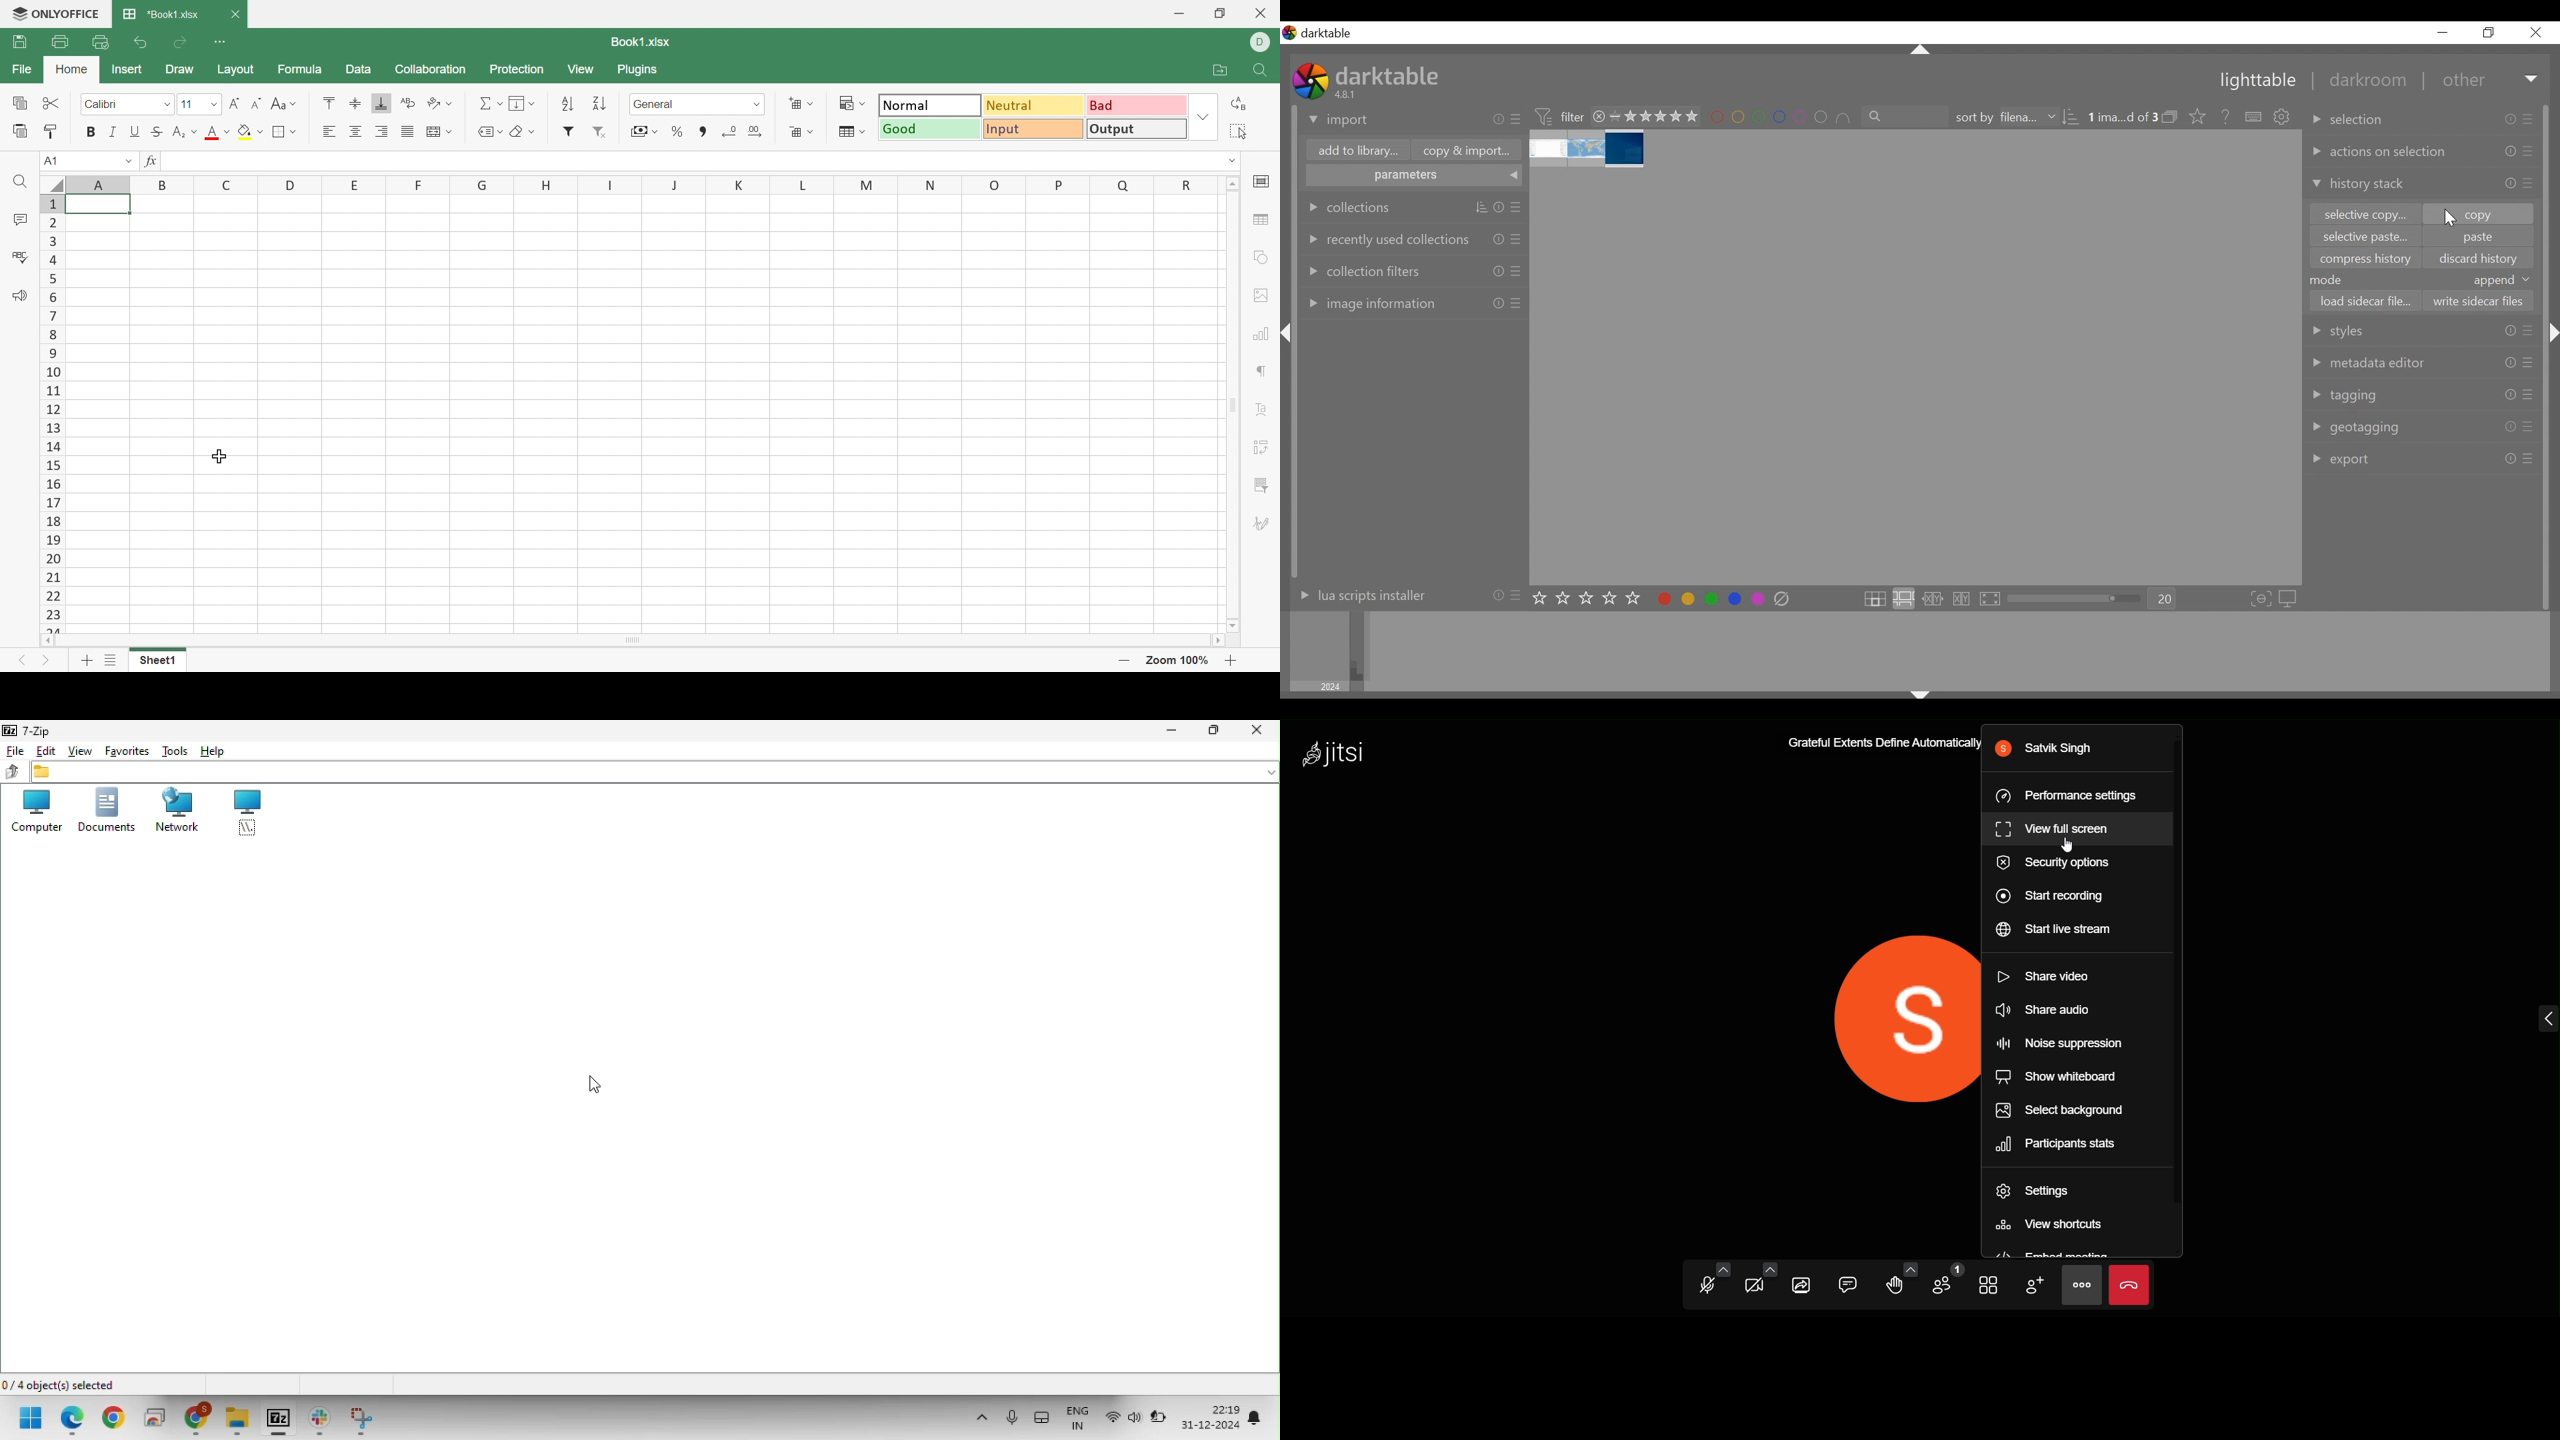 Image resolution: width=2576 pixels, height=1456 pixels. Describe the element at coordinates (157, 657) in the screenshot. I see `Sheet1` at that location.